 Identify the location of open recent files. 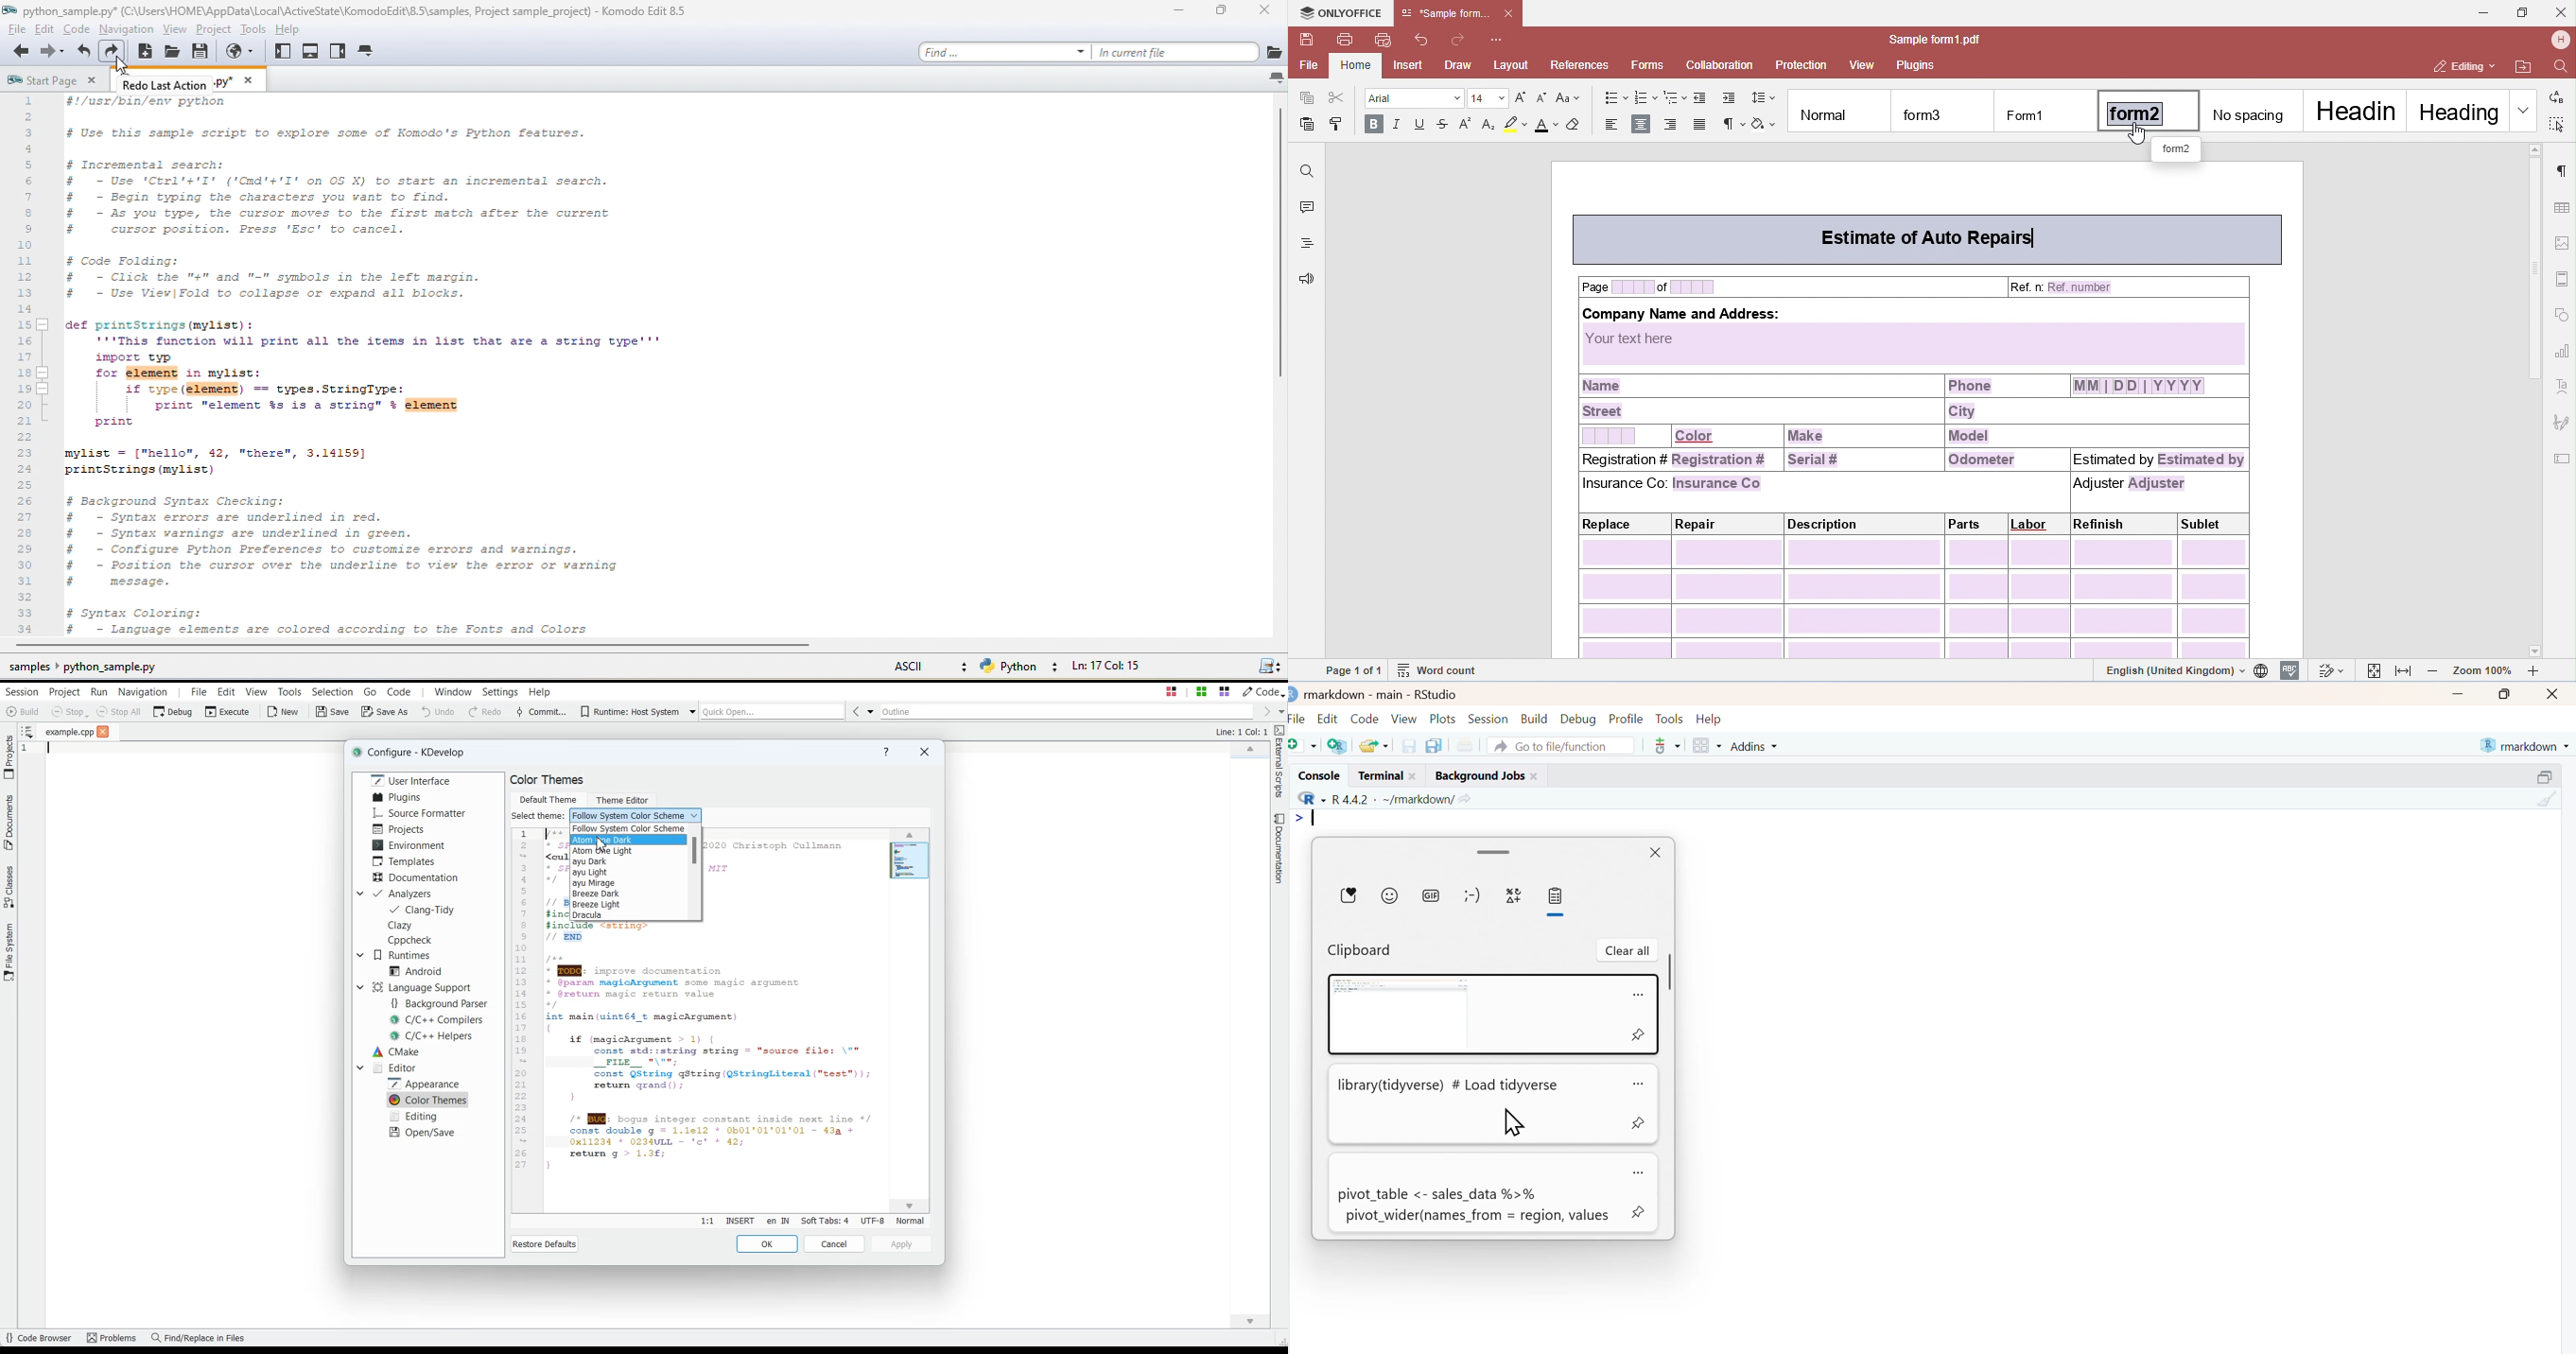
(1374, 744).